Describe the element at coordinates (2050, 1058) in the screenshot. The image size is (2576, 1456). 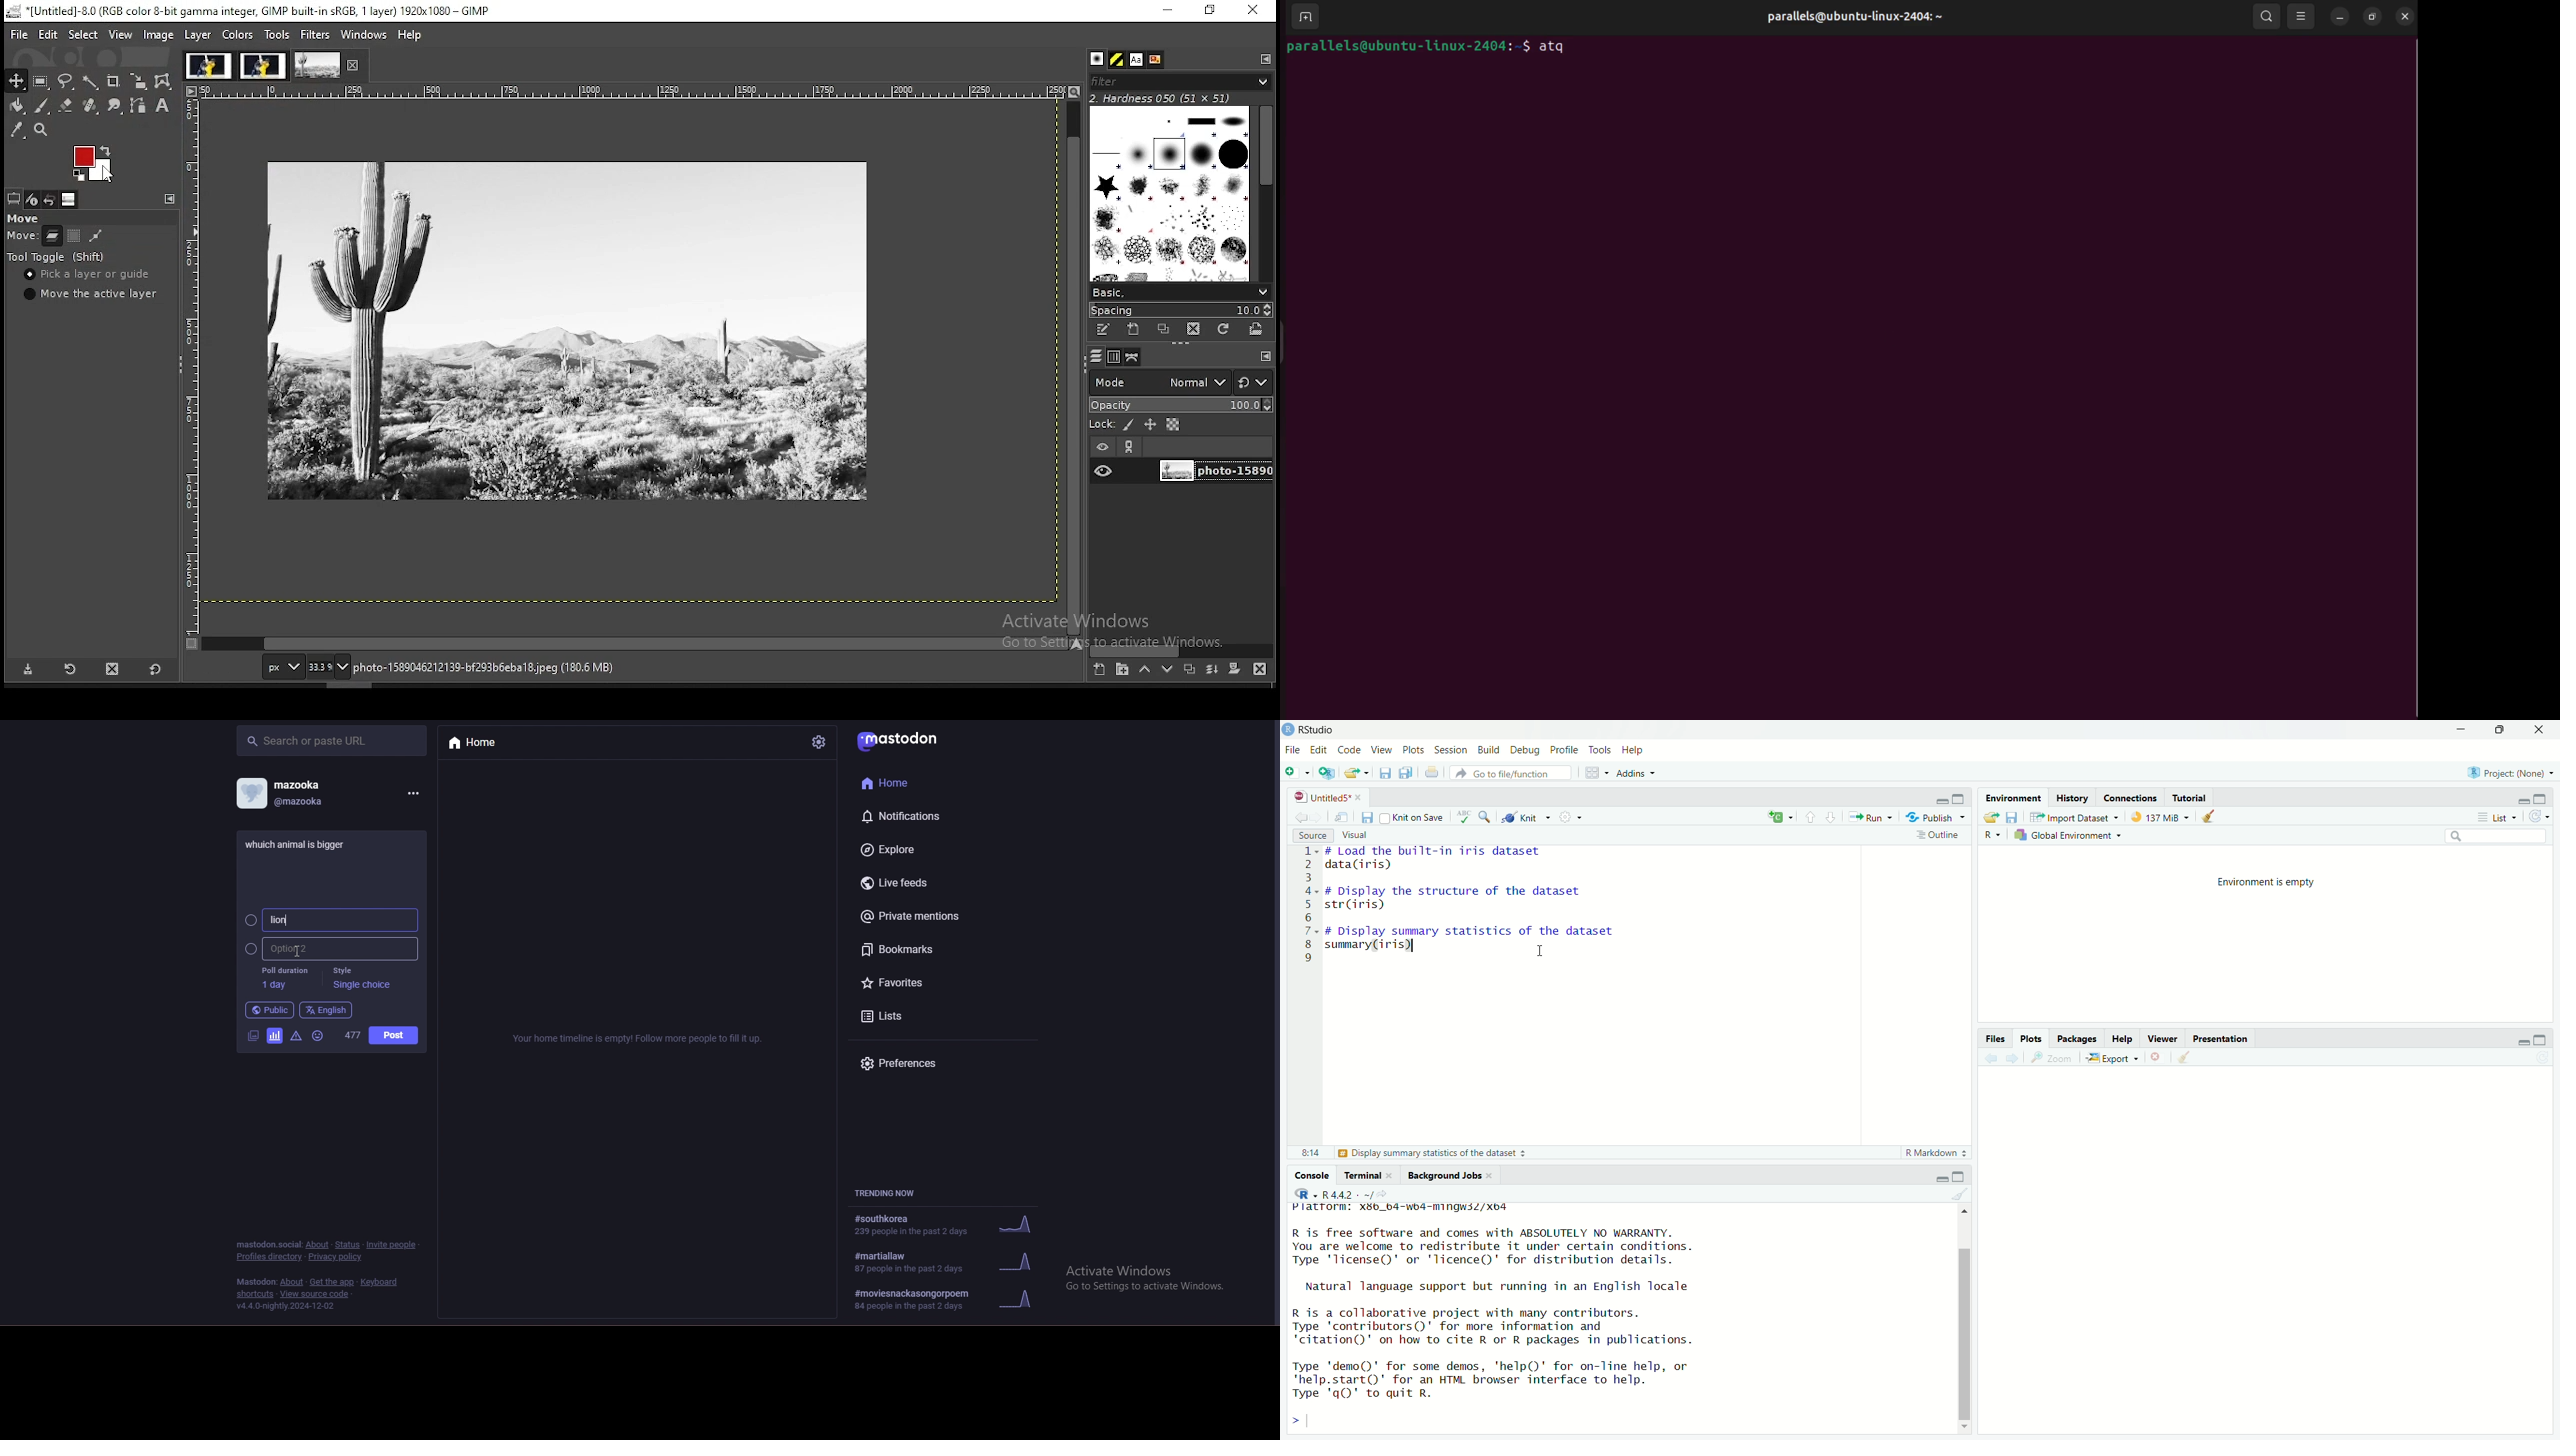
I see `Zoom` at that location.